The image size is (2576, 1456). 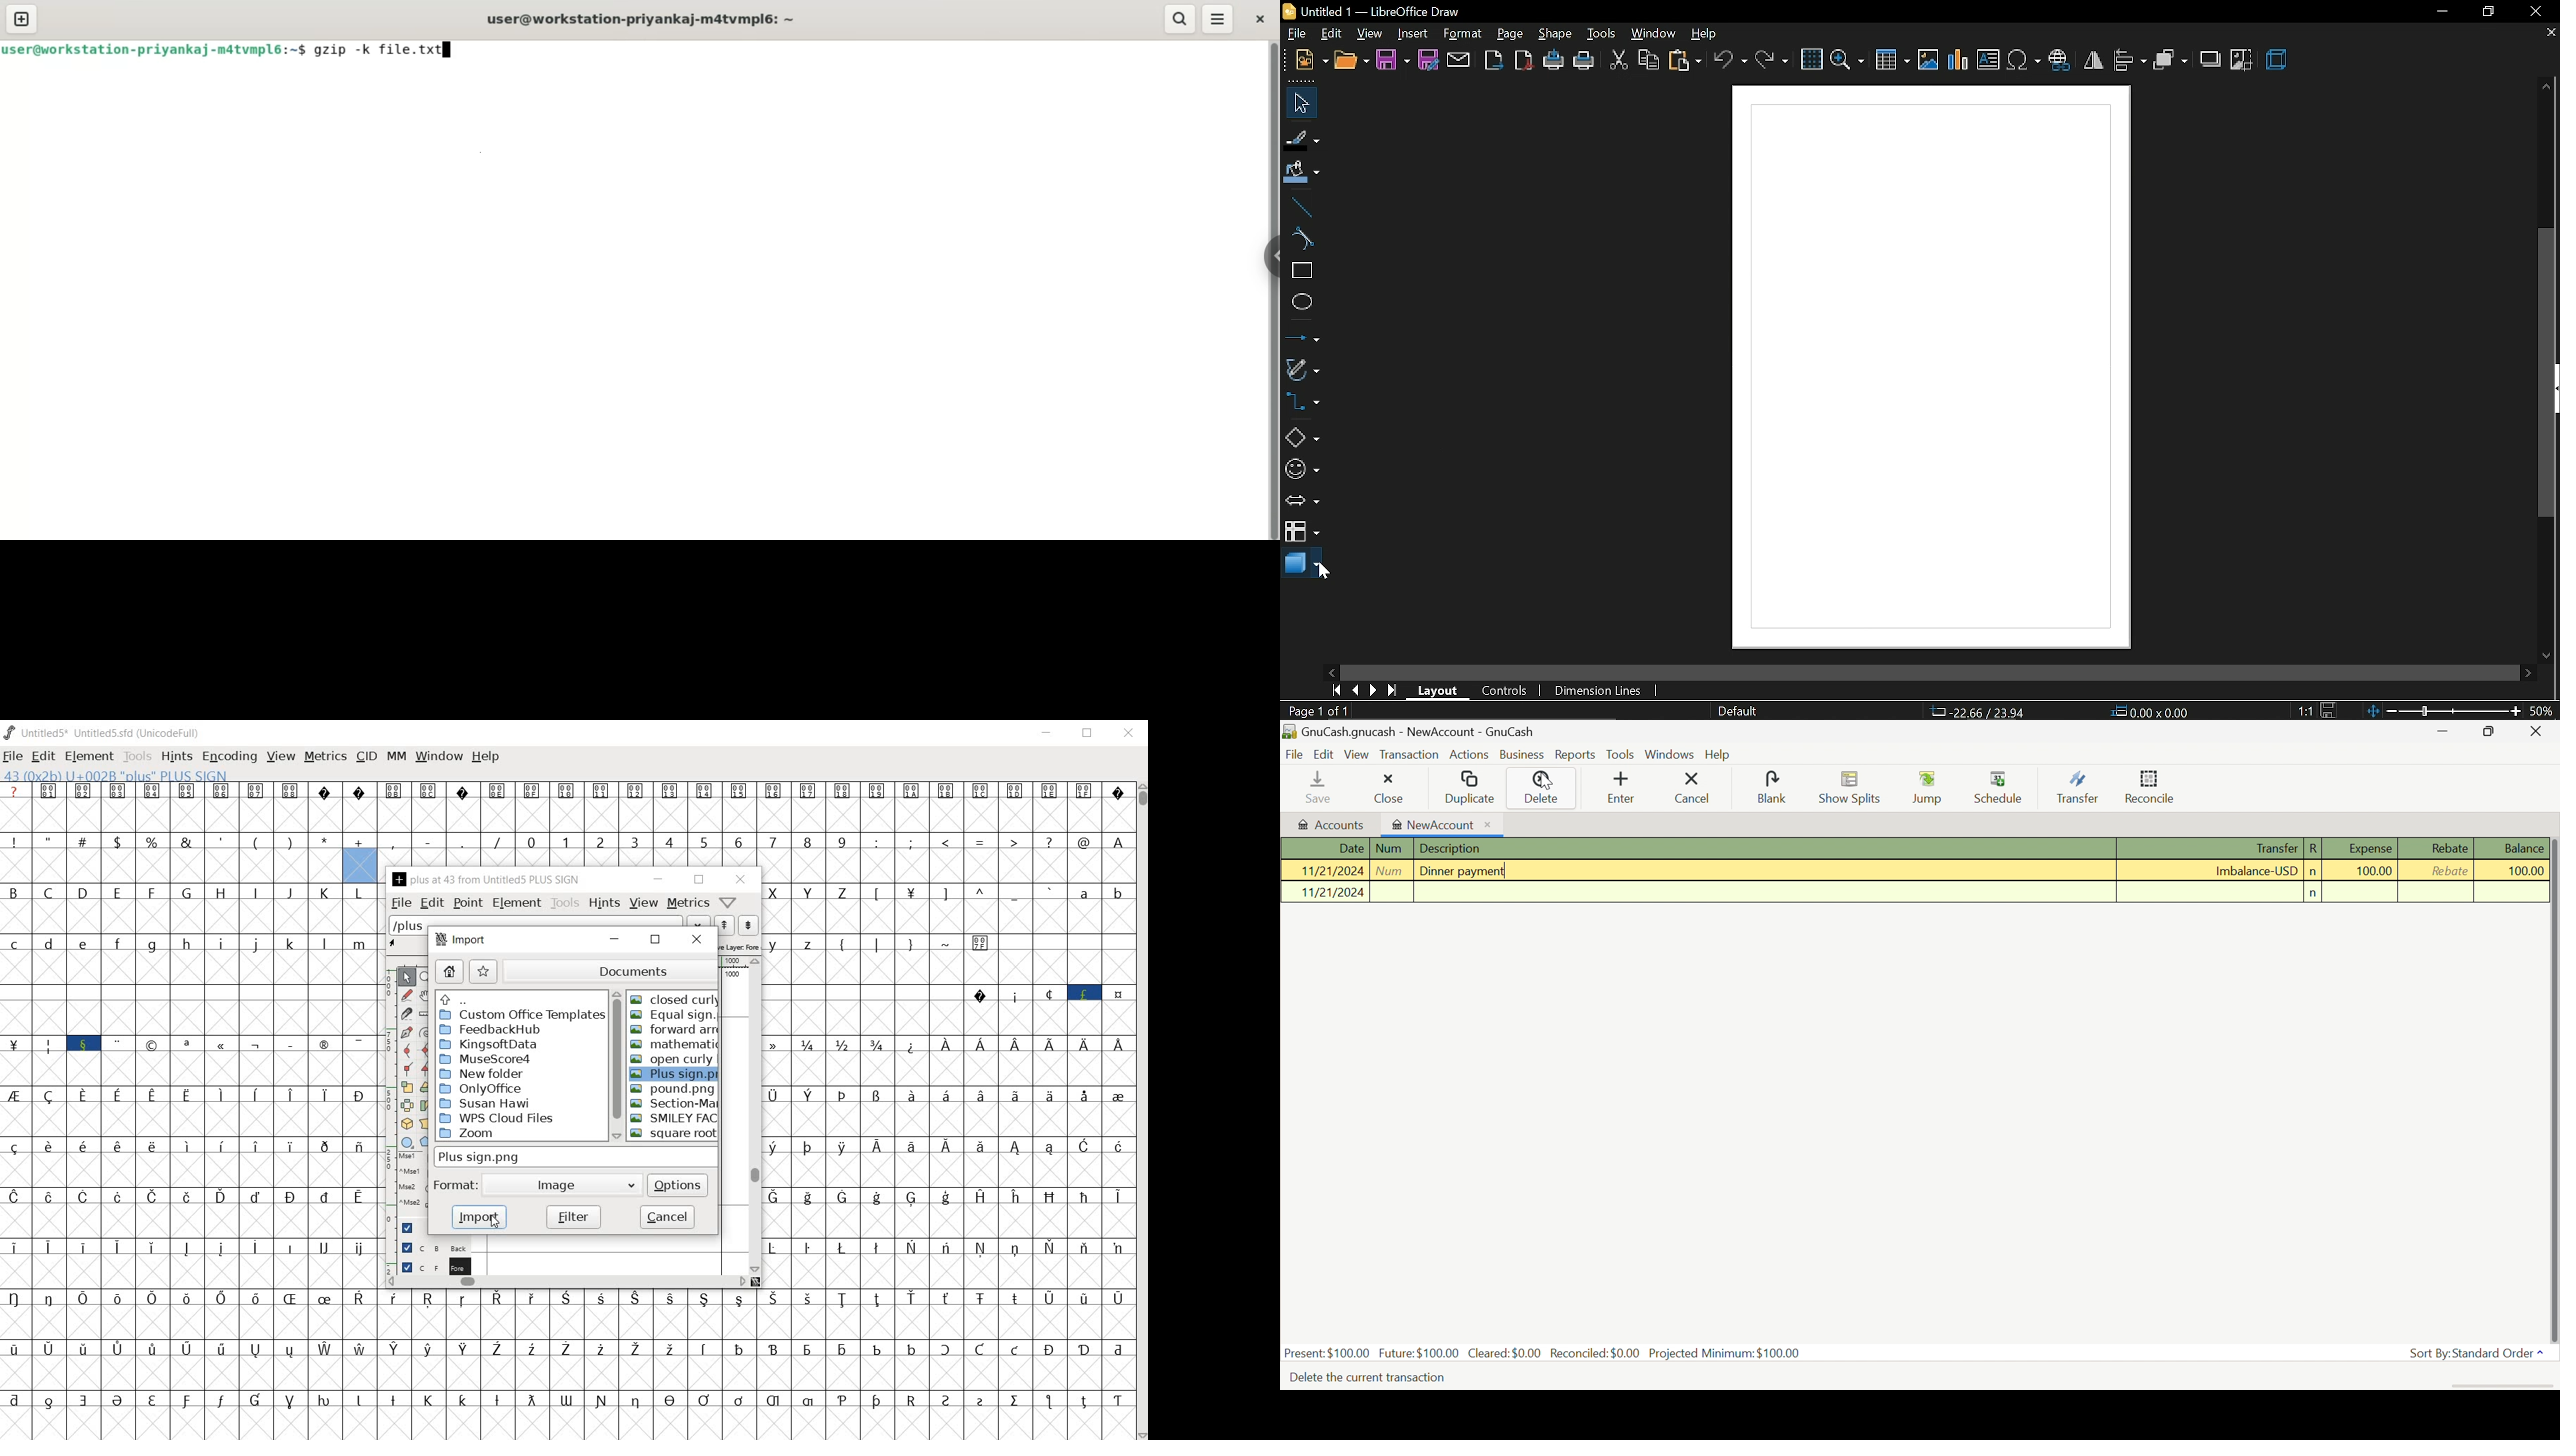 What do you see at coordinates (616, 941) in the screenshot?
I see `minimize` at bounding box center [616, 941].